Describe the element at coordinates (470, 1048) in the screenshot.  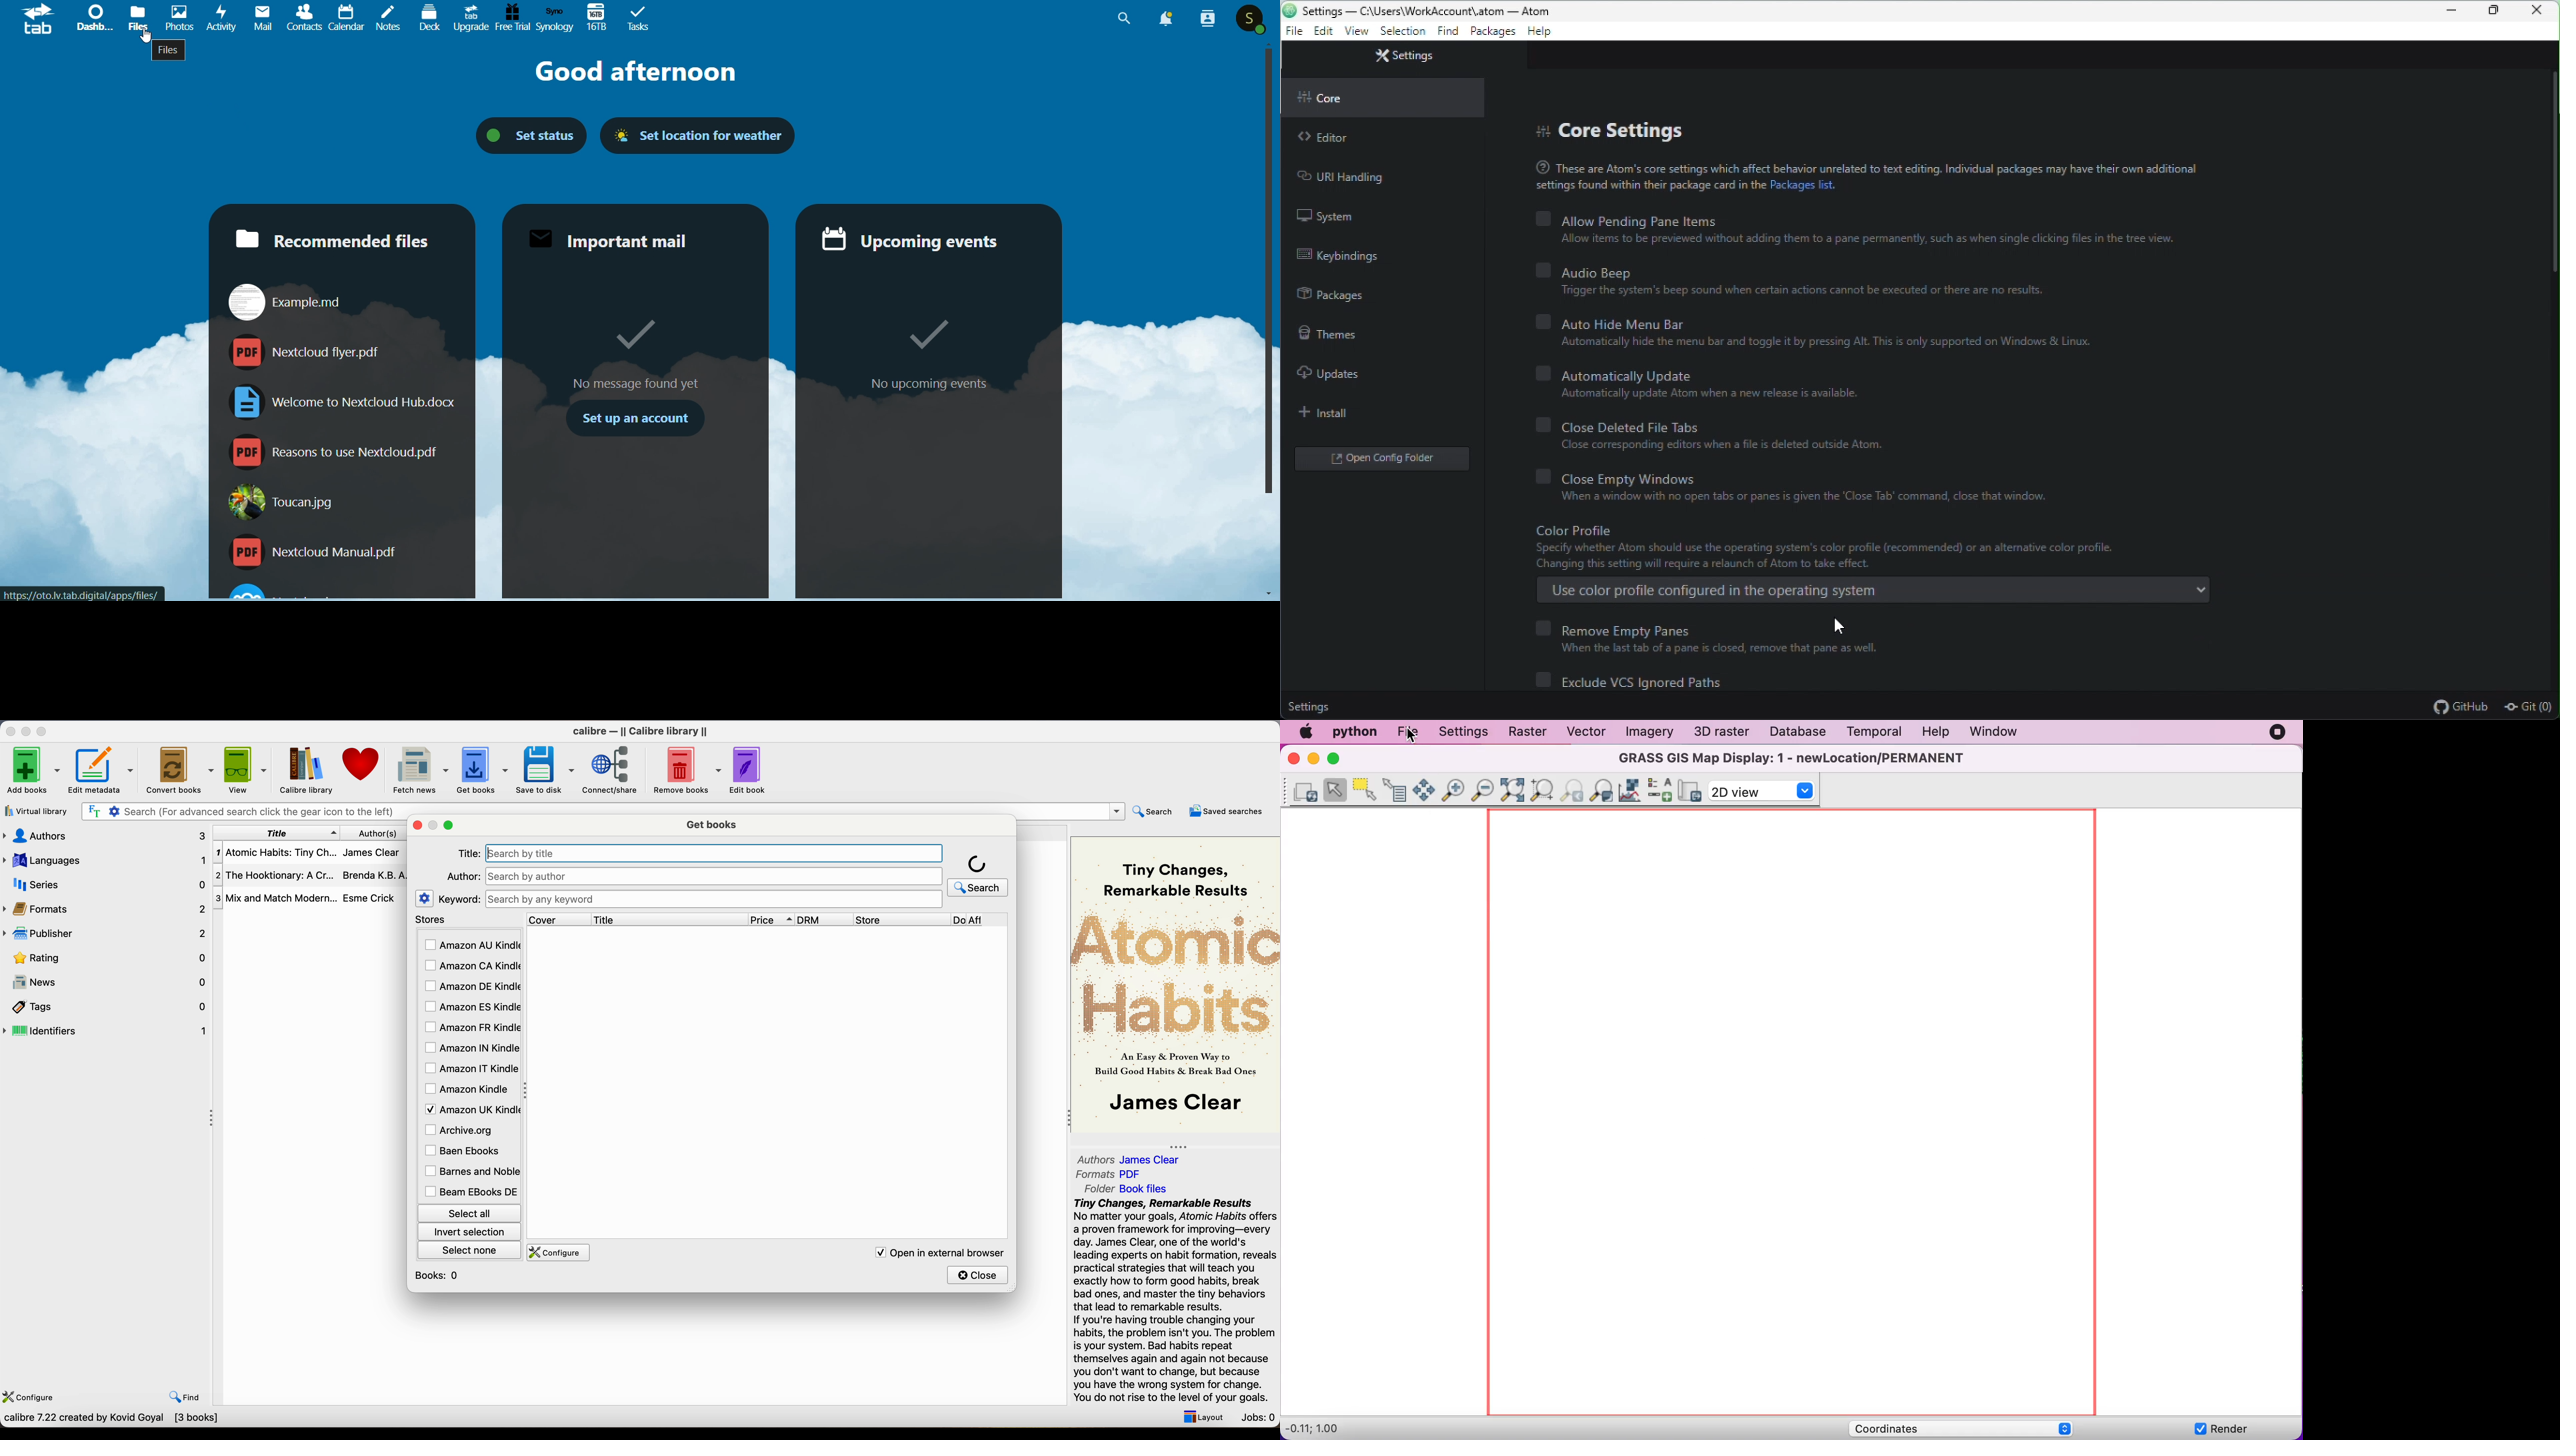
I see `Amazon IN Kindle` at that location.